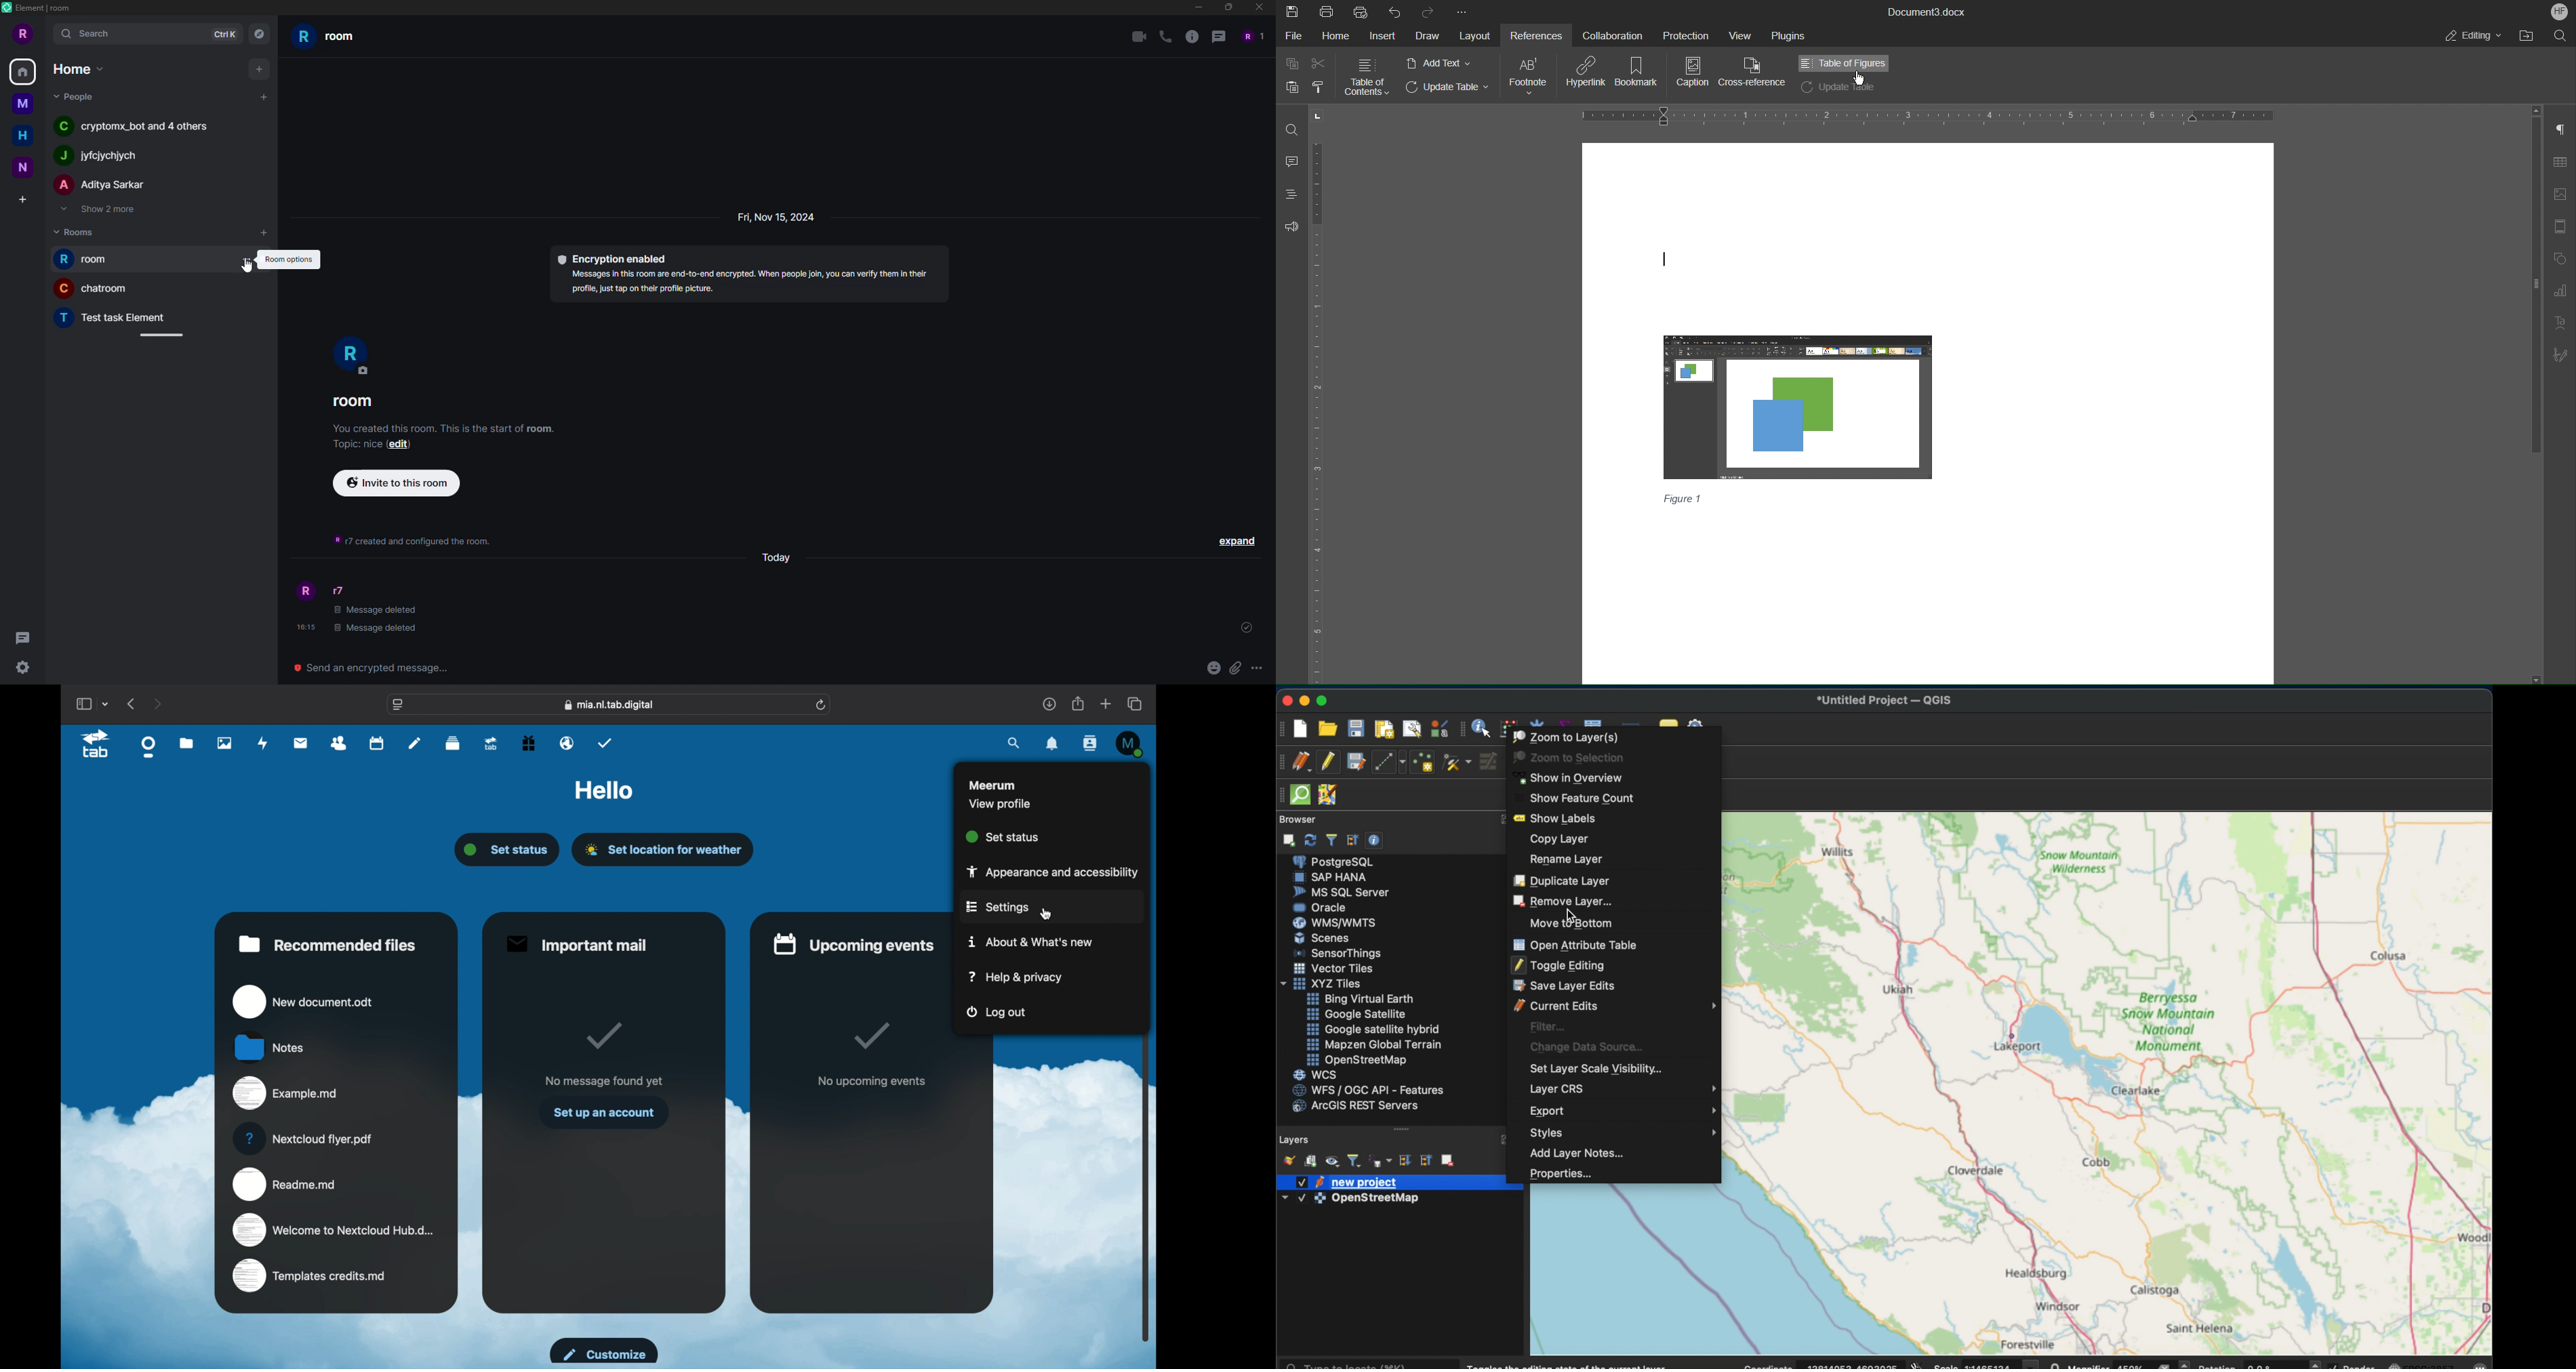  What do you see at coordinates (88, 35) in the screenshot?
I see `search` at bounding box center [88, 35].